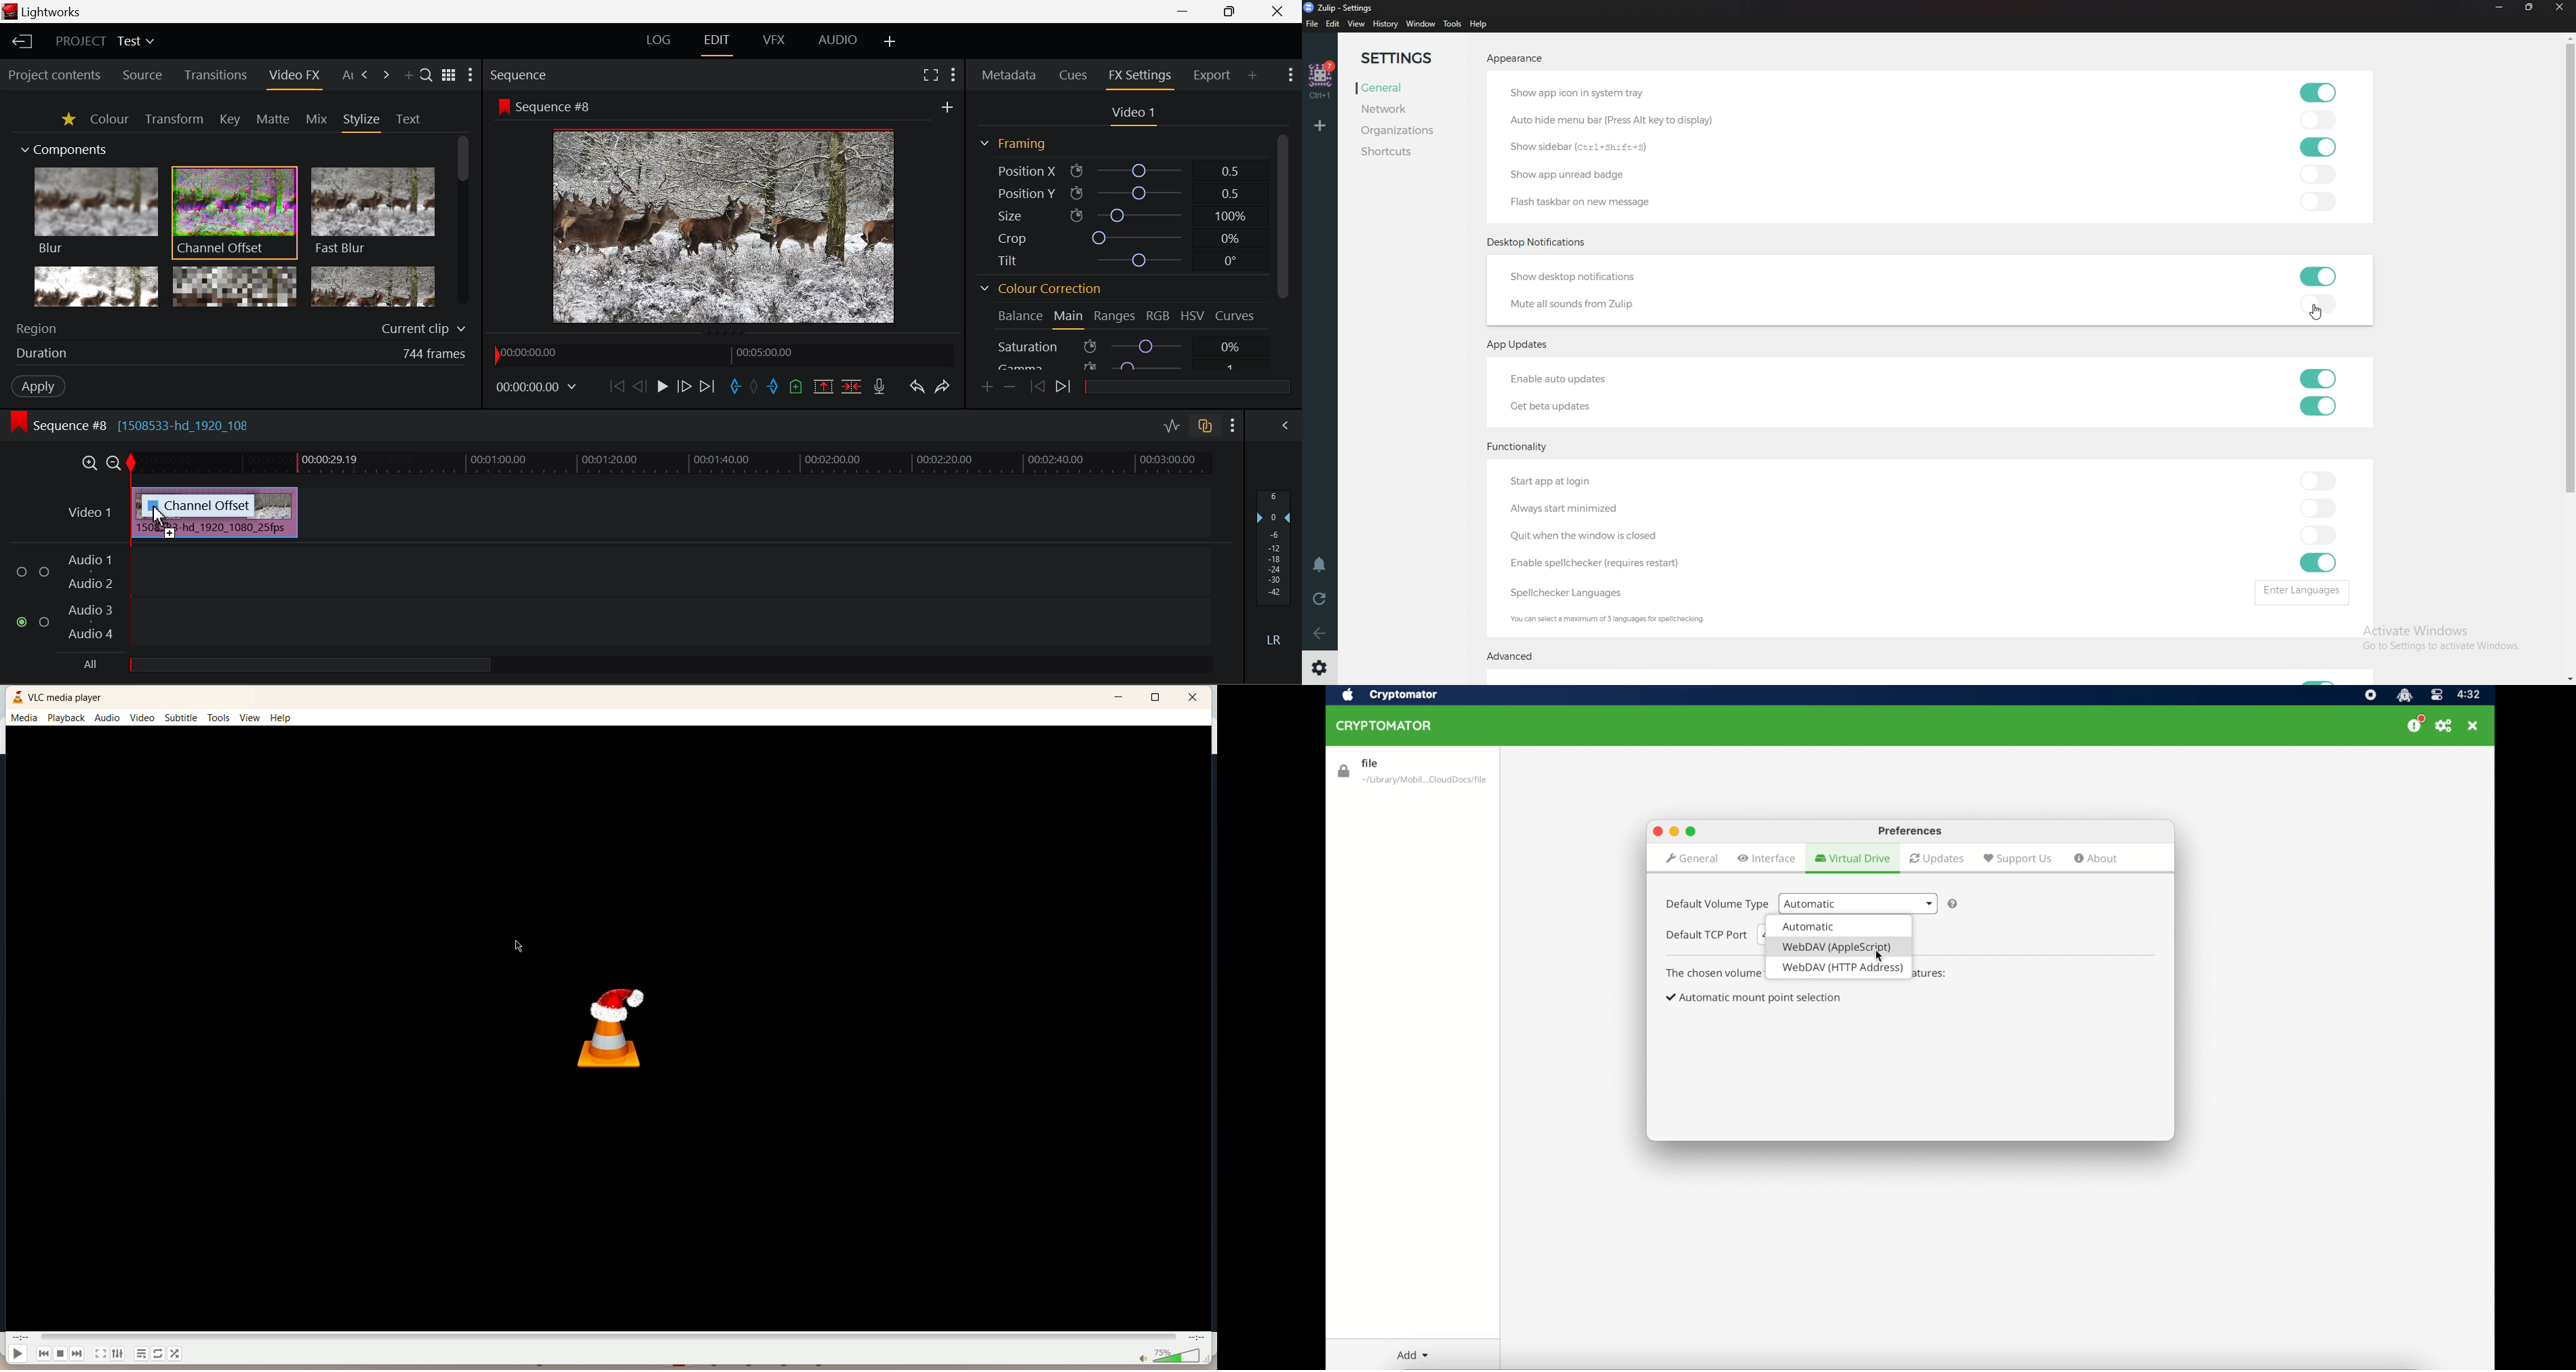  I want to click on Show Settings, so click(952, 77).